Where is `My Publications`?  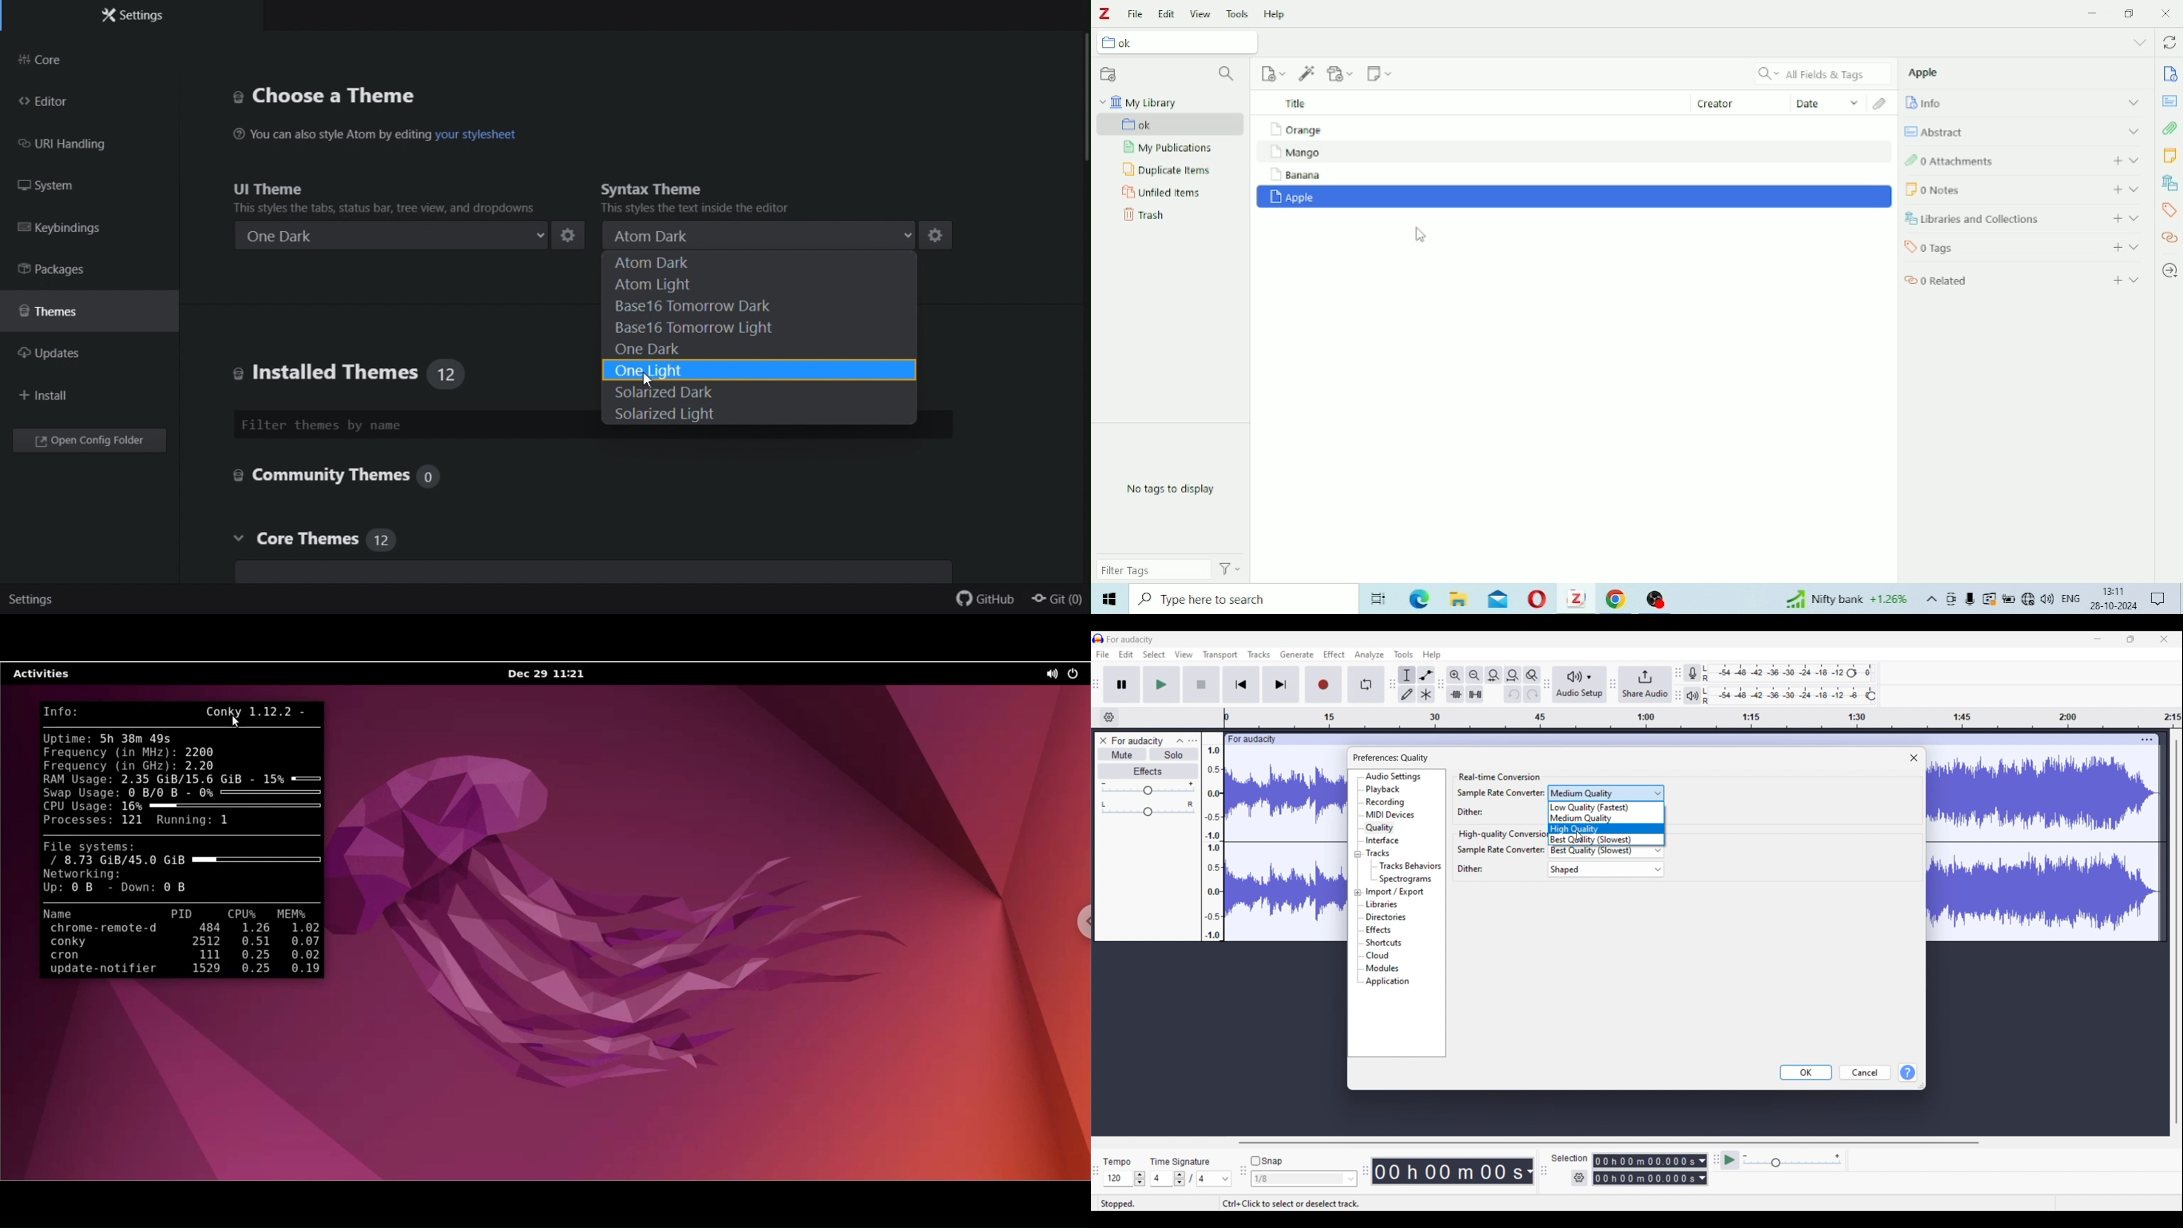 My Publications is located at coordinates (1171, 149).